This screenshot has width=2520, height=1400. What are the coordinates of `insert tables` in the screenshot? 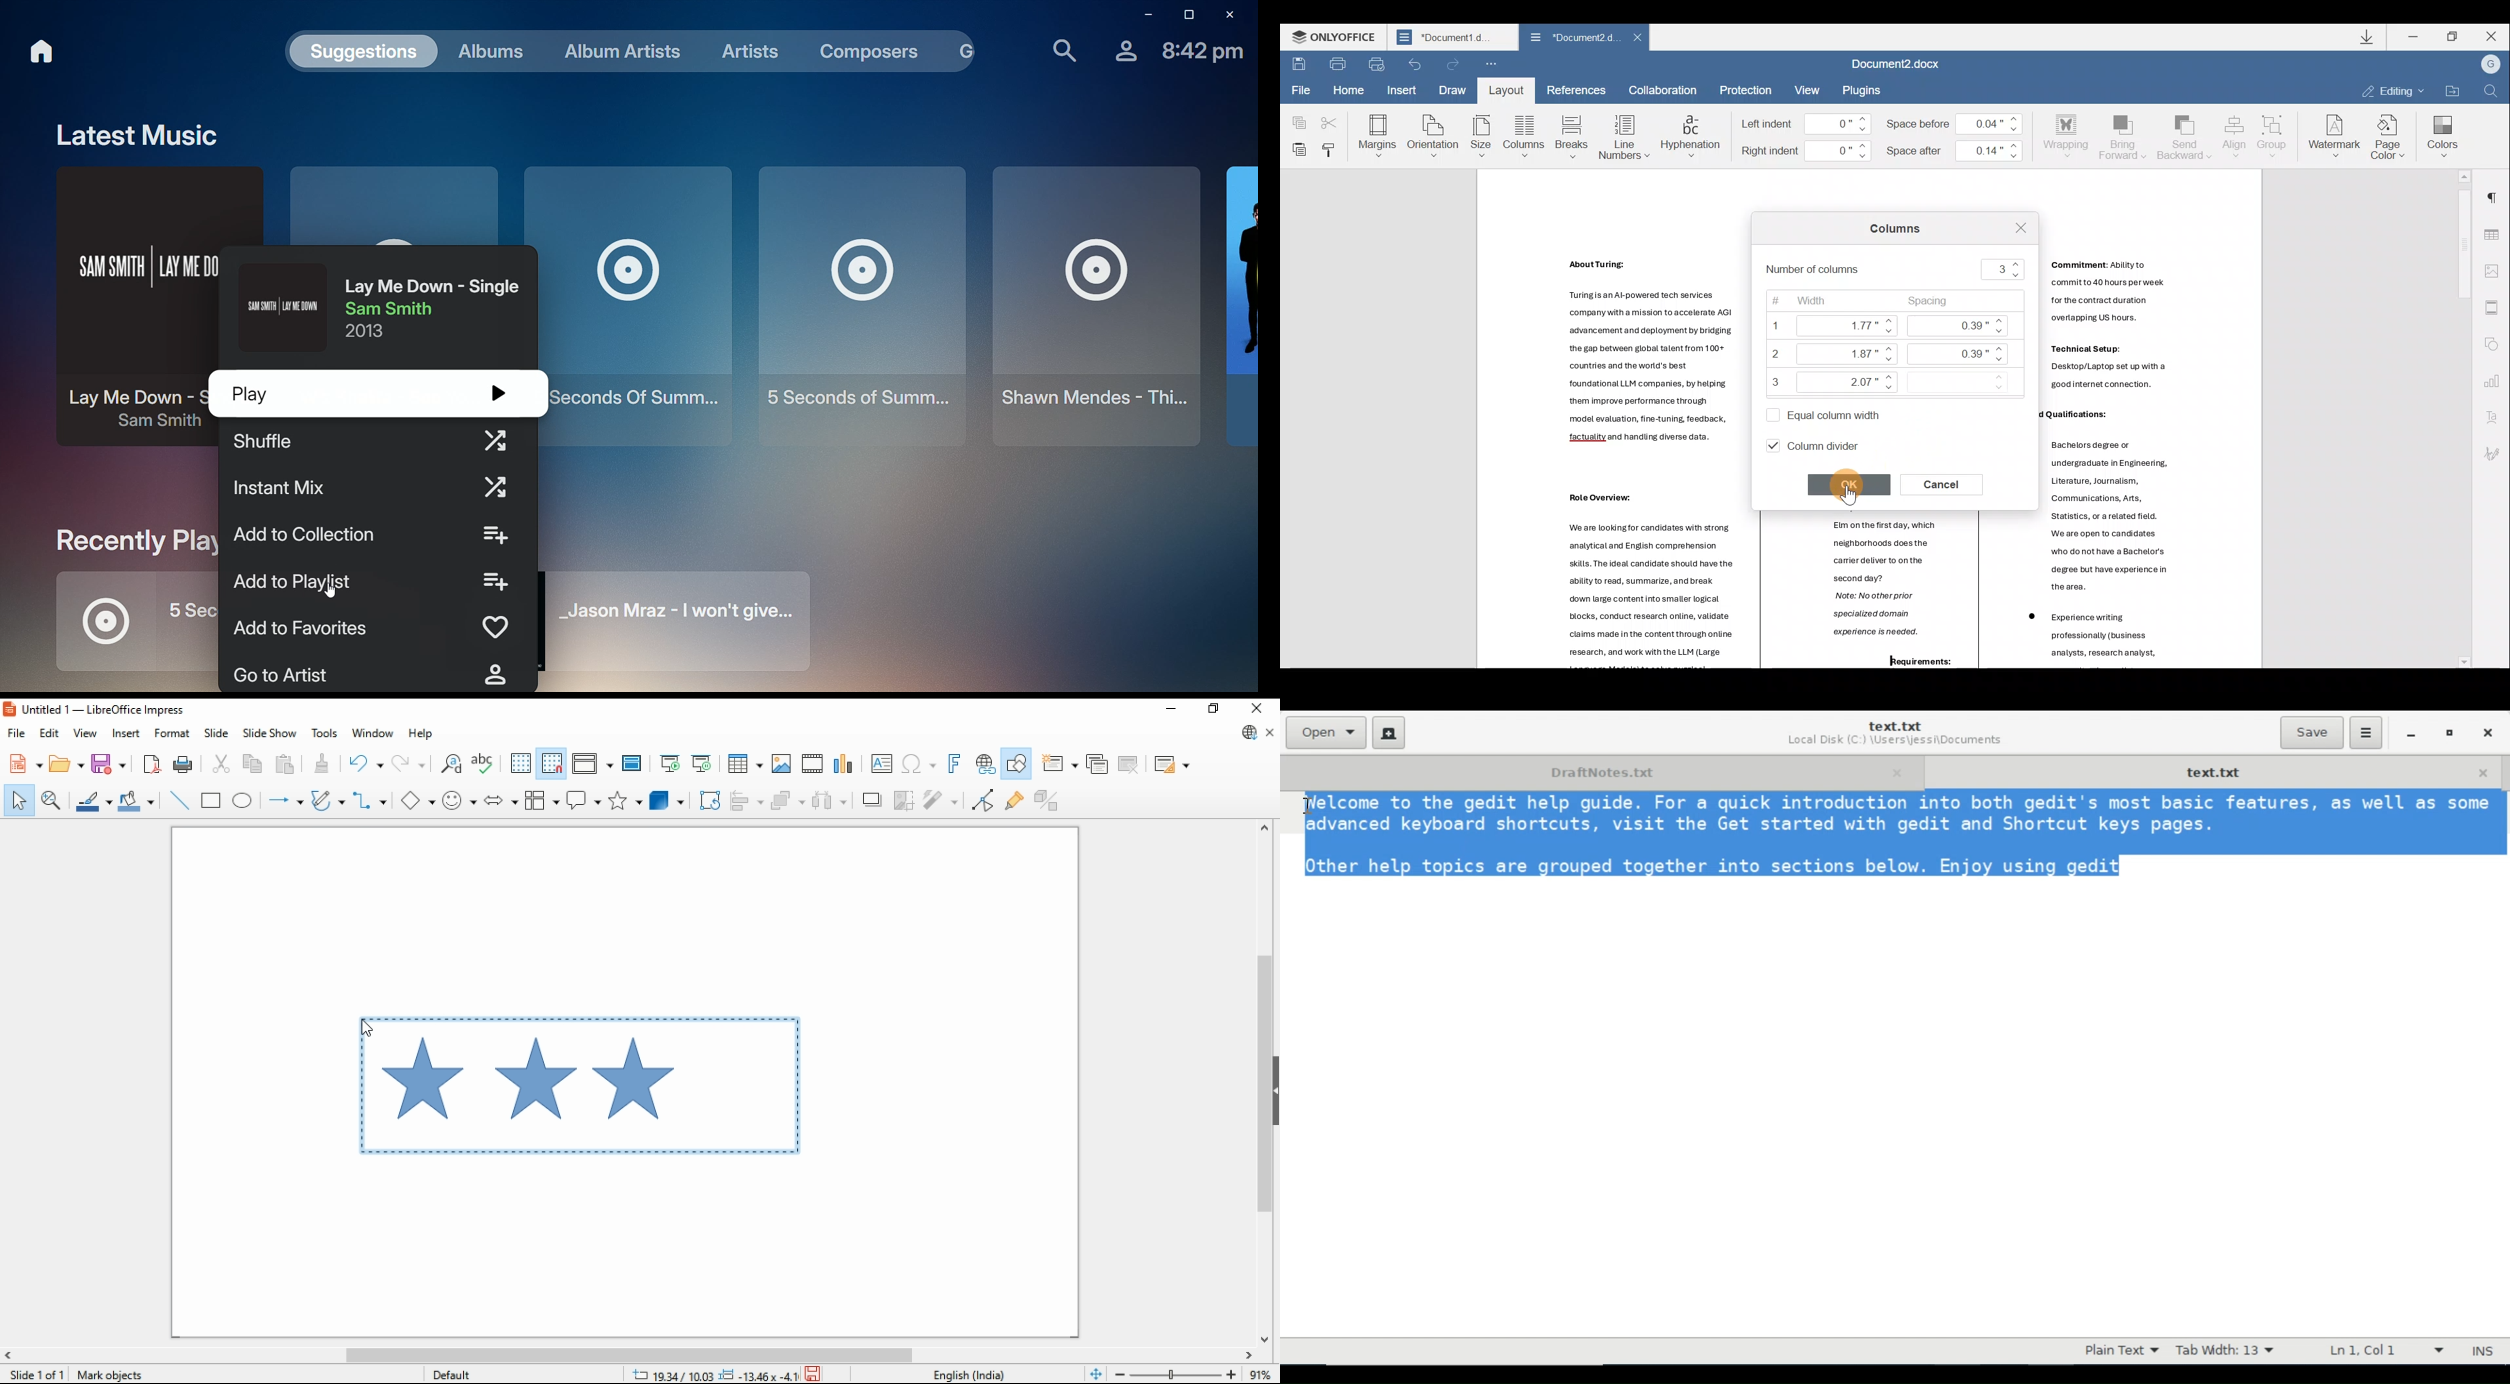 It's located at (746, 762).